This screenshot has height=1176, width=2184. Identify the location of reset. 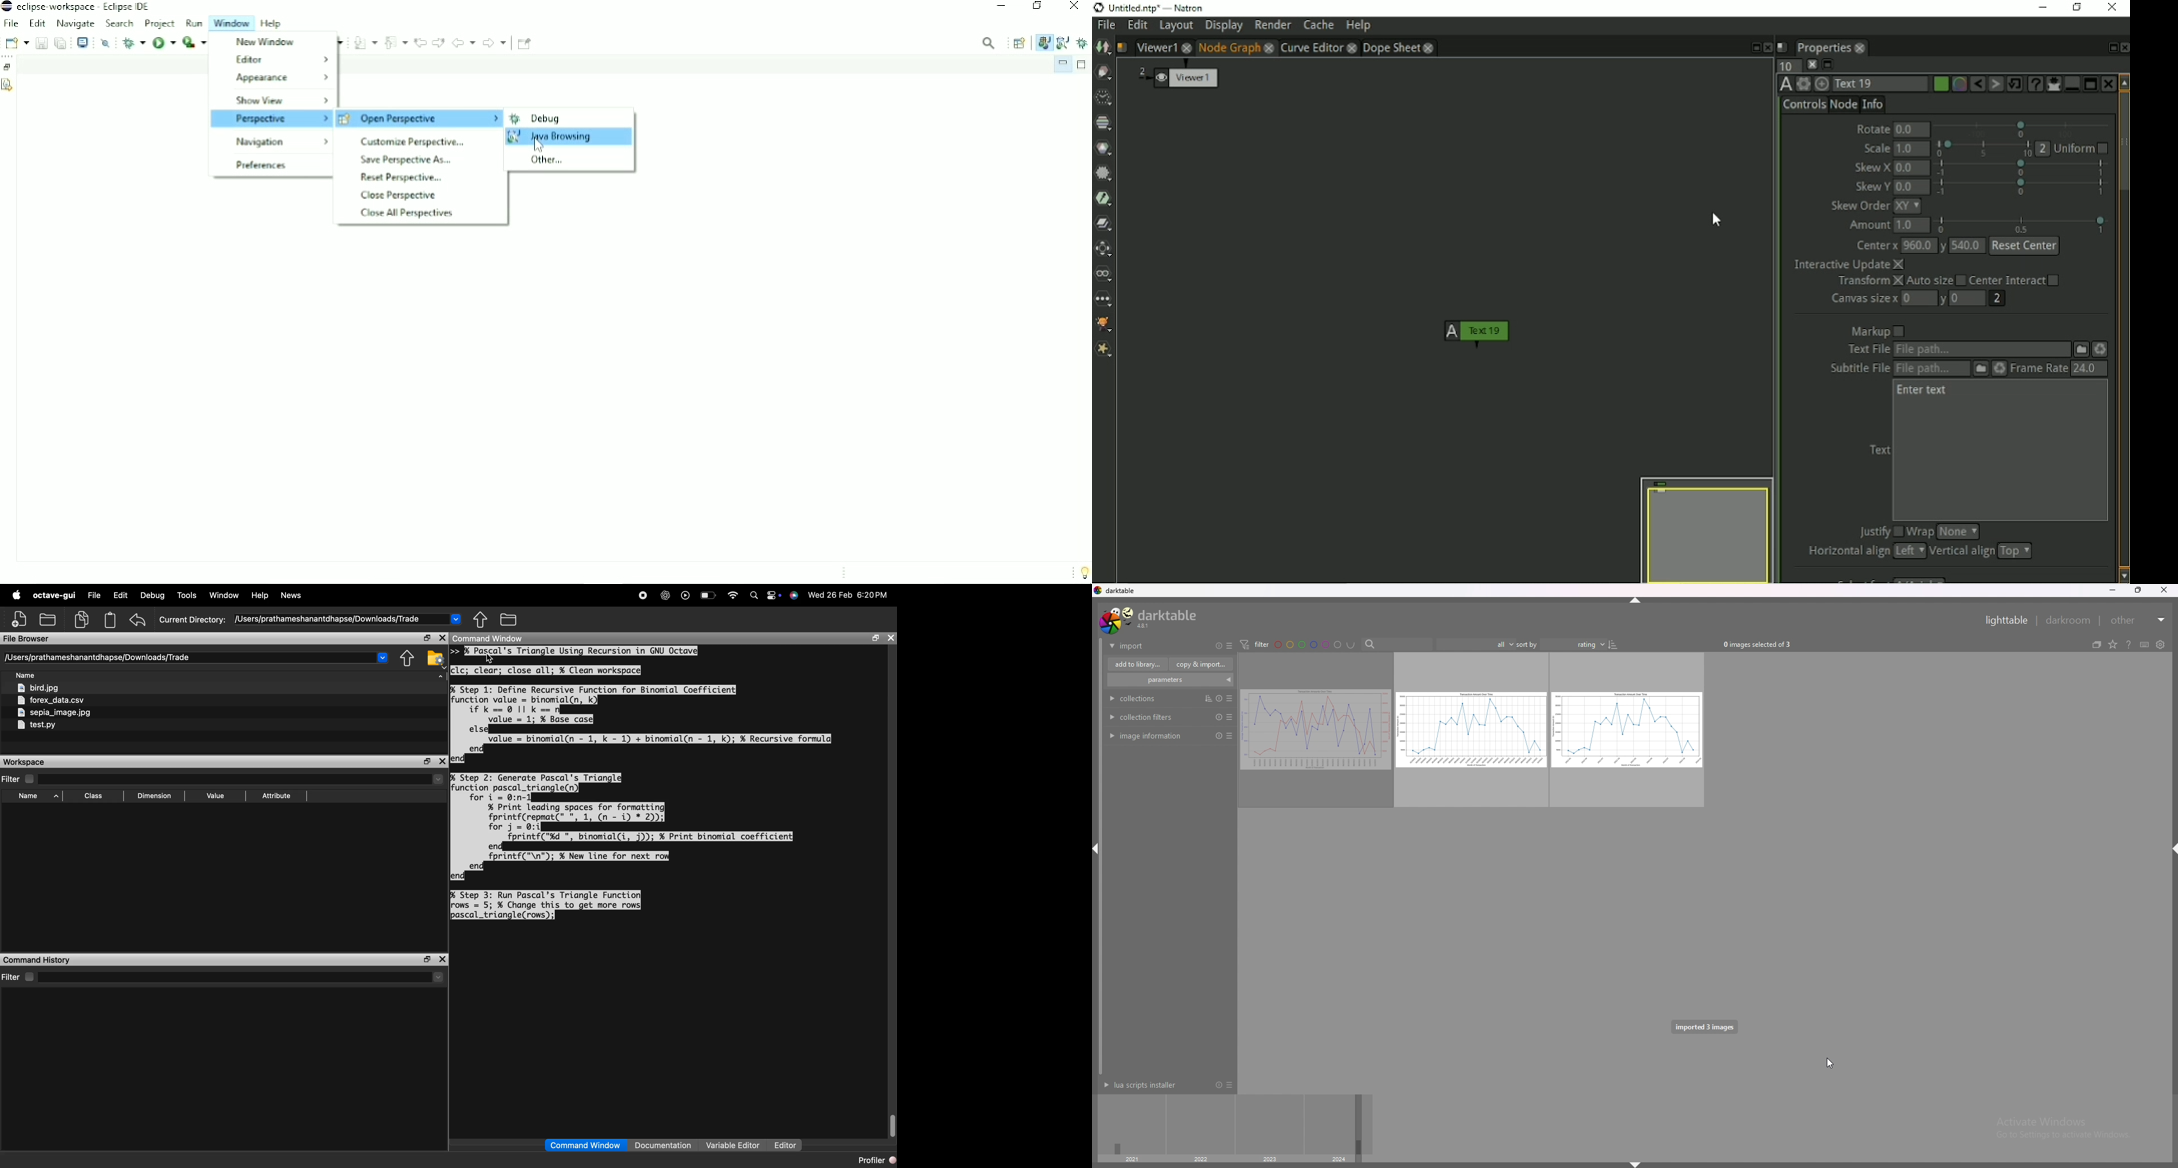
(1216, 717).